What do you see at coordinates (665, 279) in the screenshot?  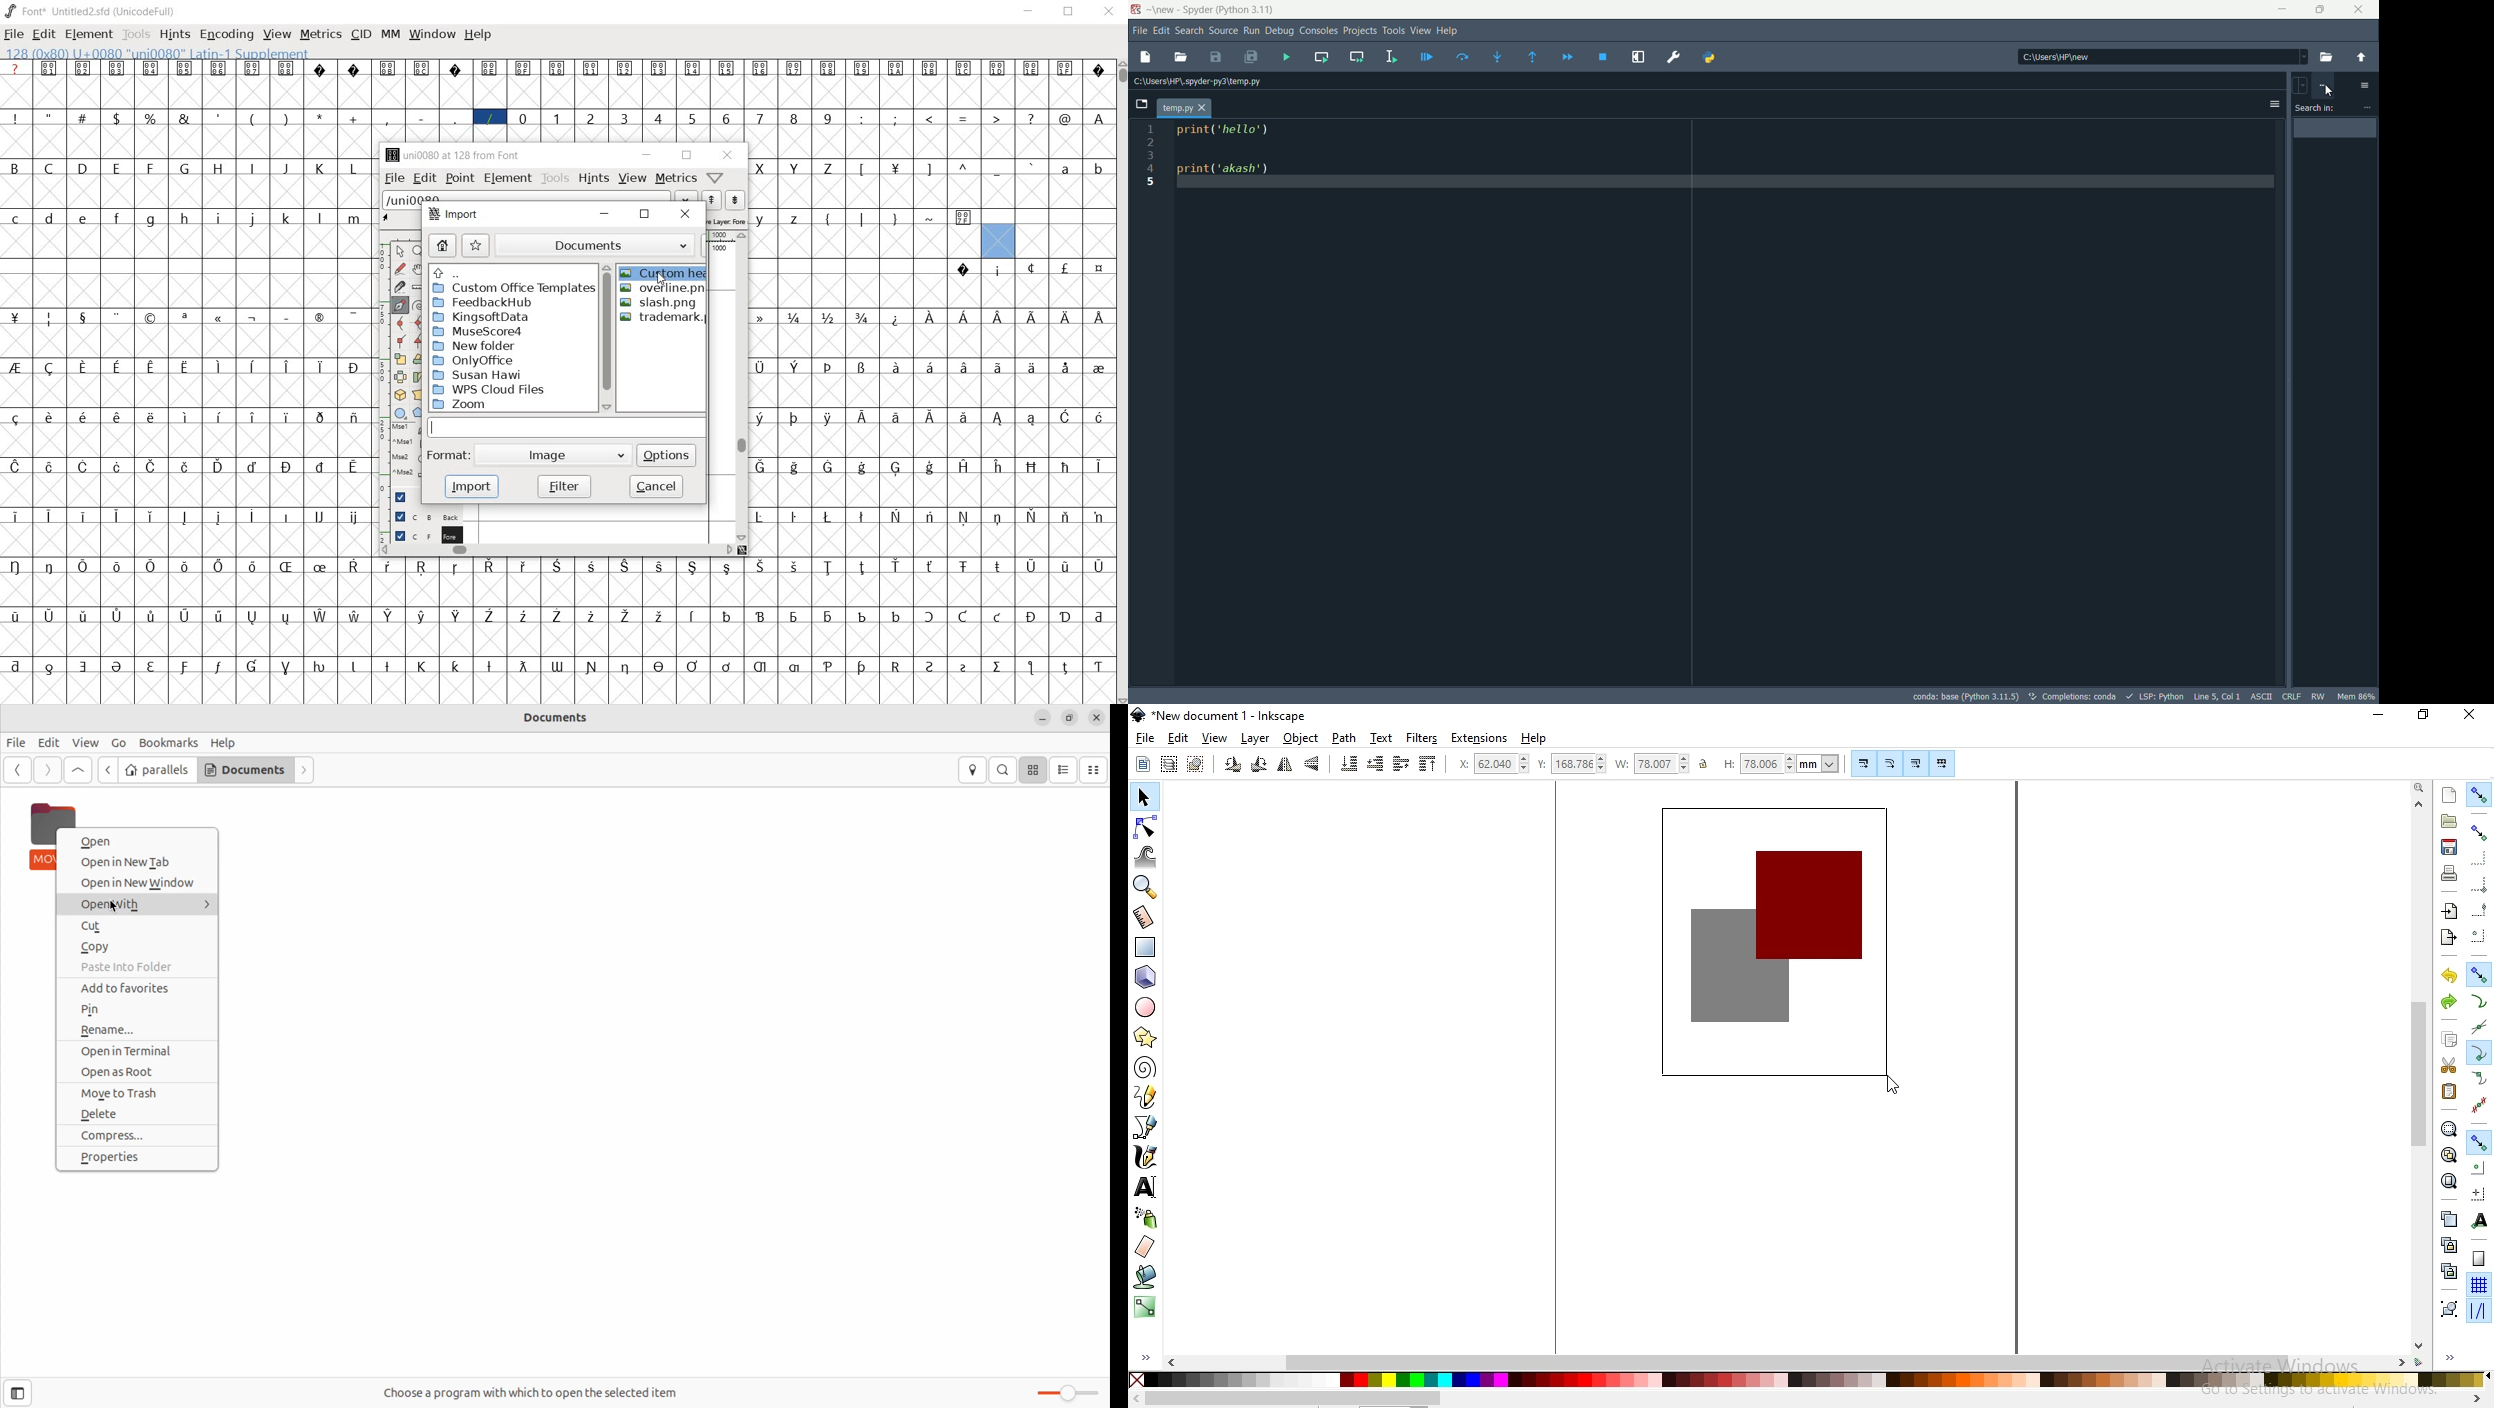 I see `cursor` at bounding box center [665, 279].